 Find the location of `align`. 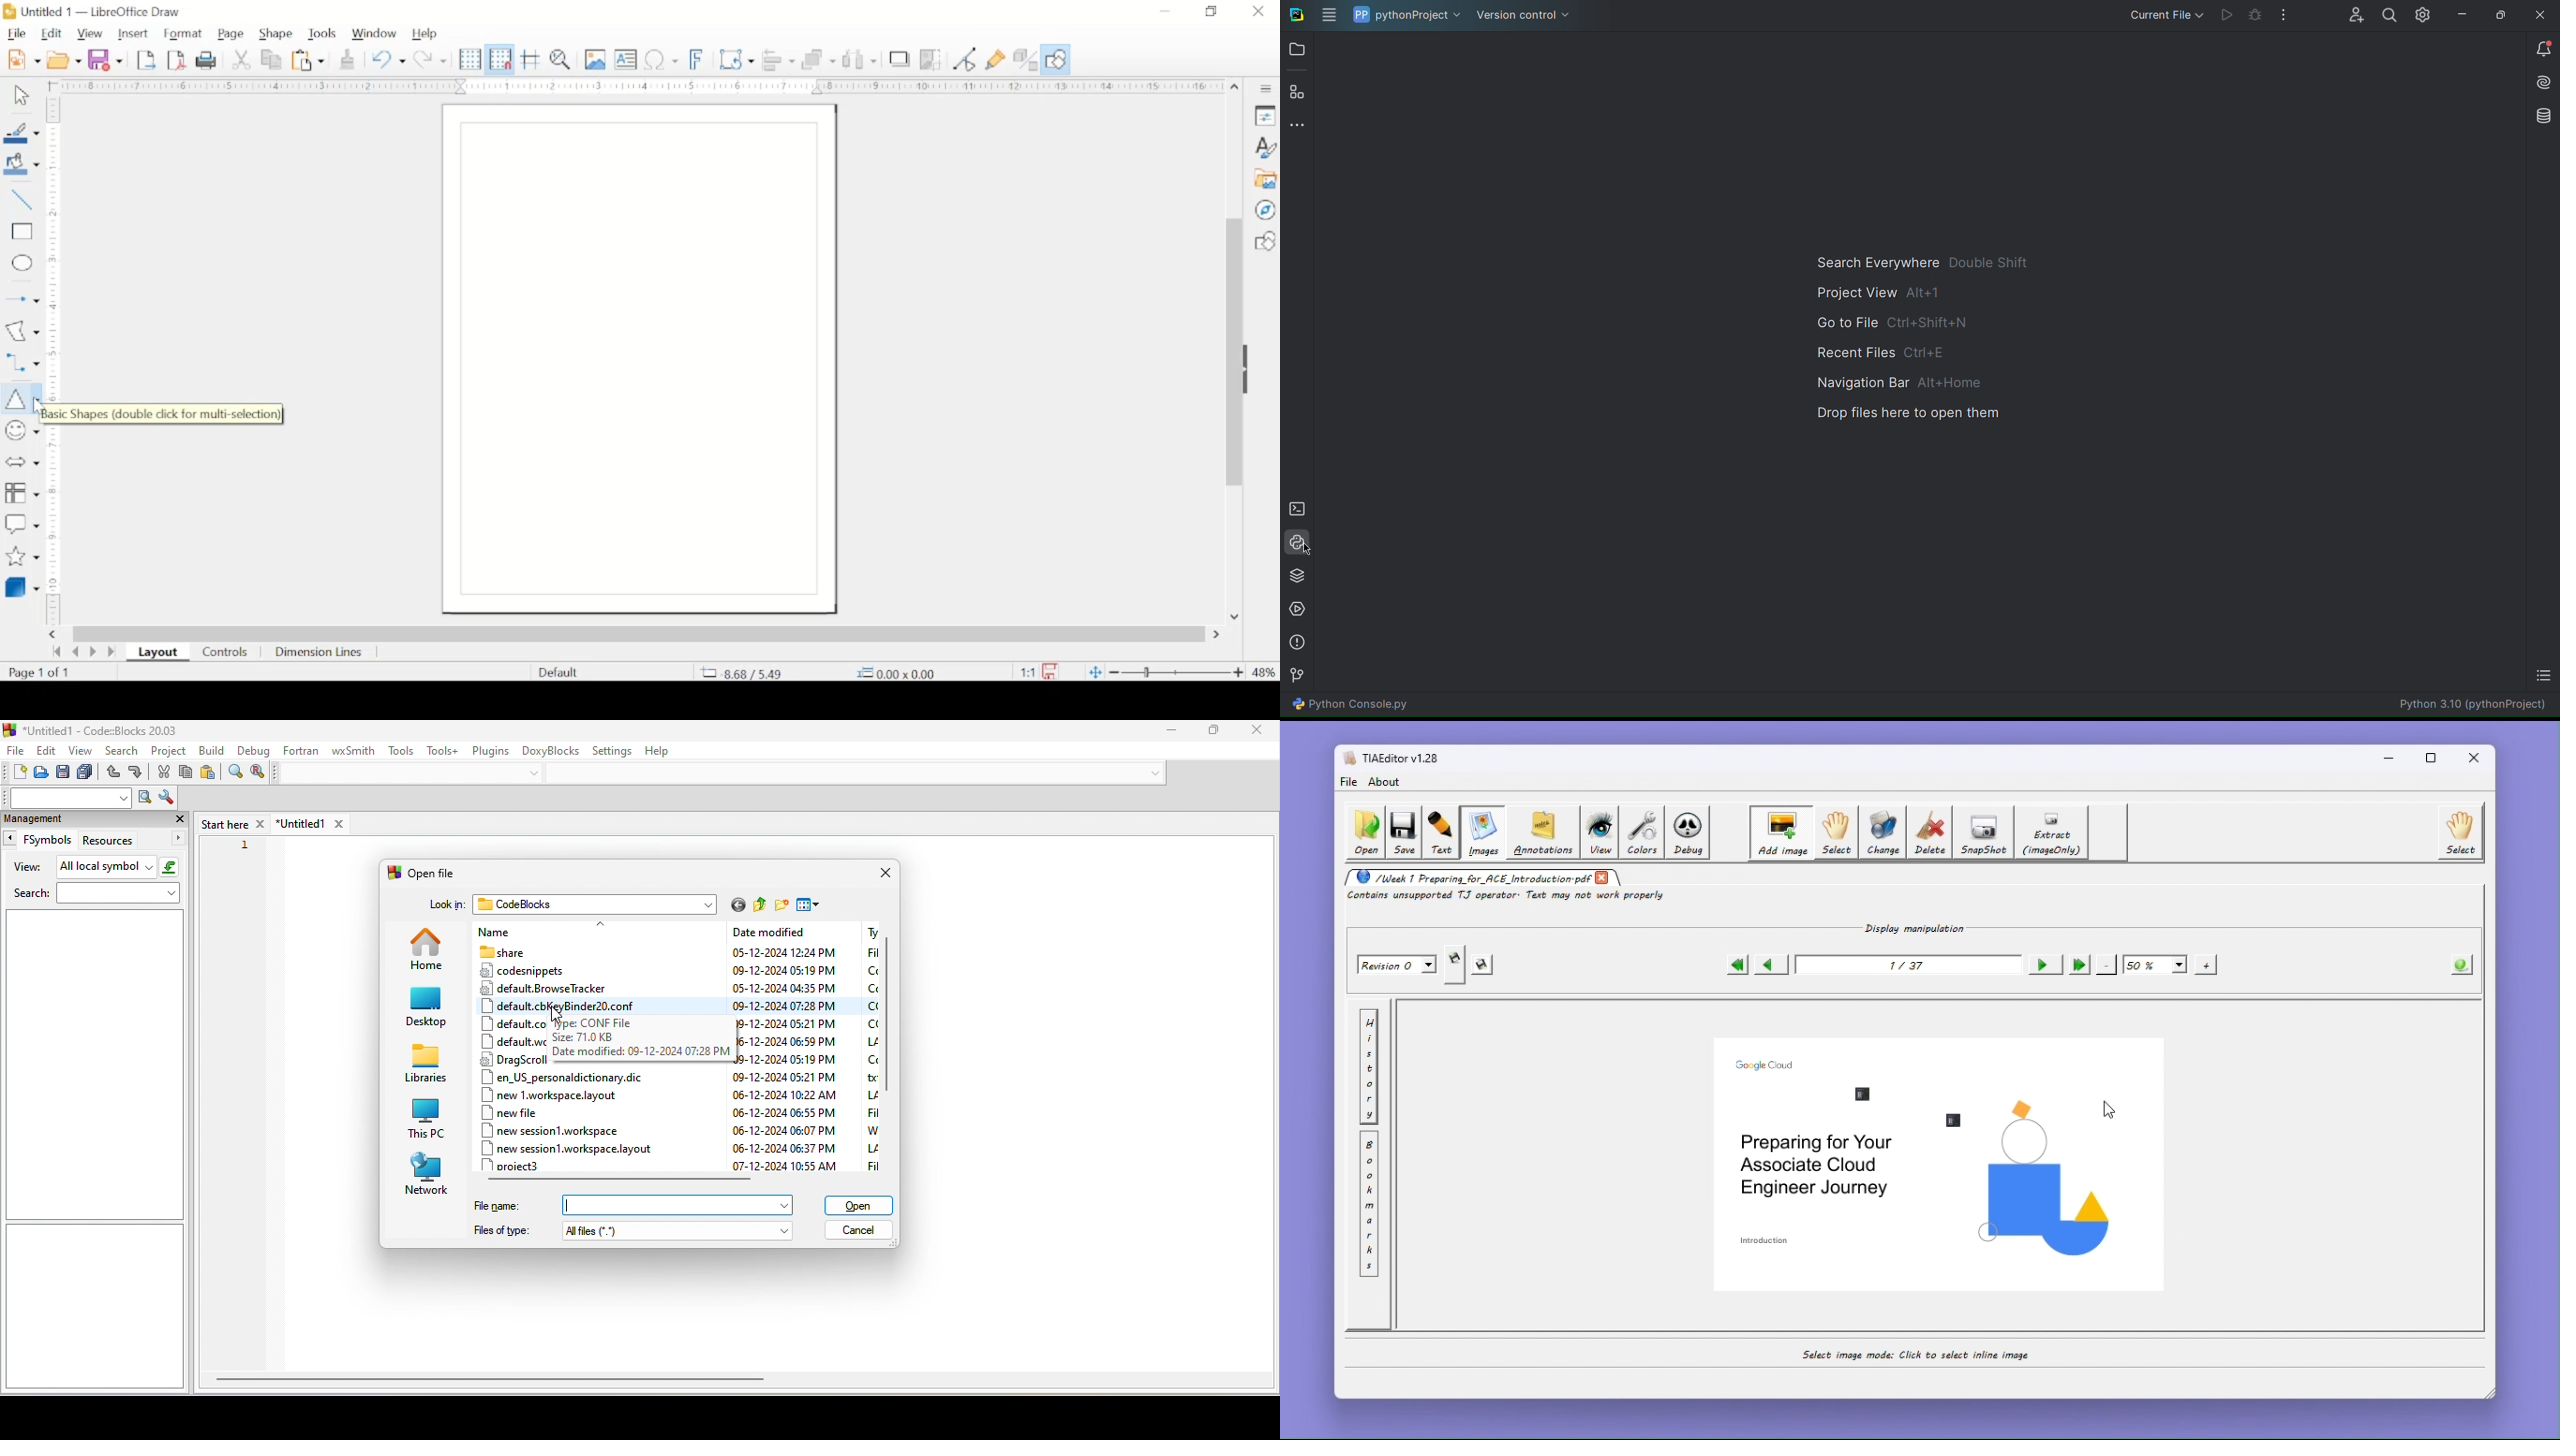

align is located at coordinates (780, 59).